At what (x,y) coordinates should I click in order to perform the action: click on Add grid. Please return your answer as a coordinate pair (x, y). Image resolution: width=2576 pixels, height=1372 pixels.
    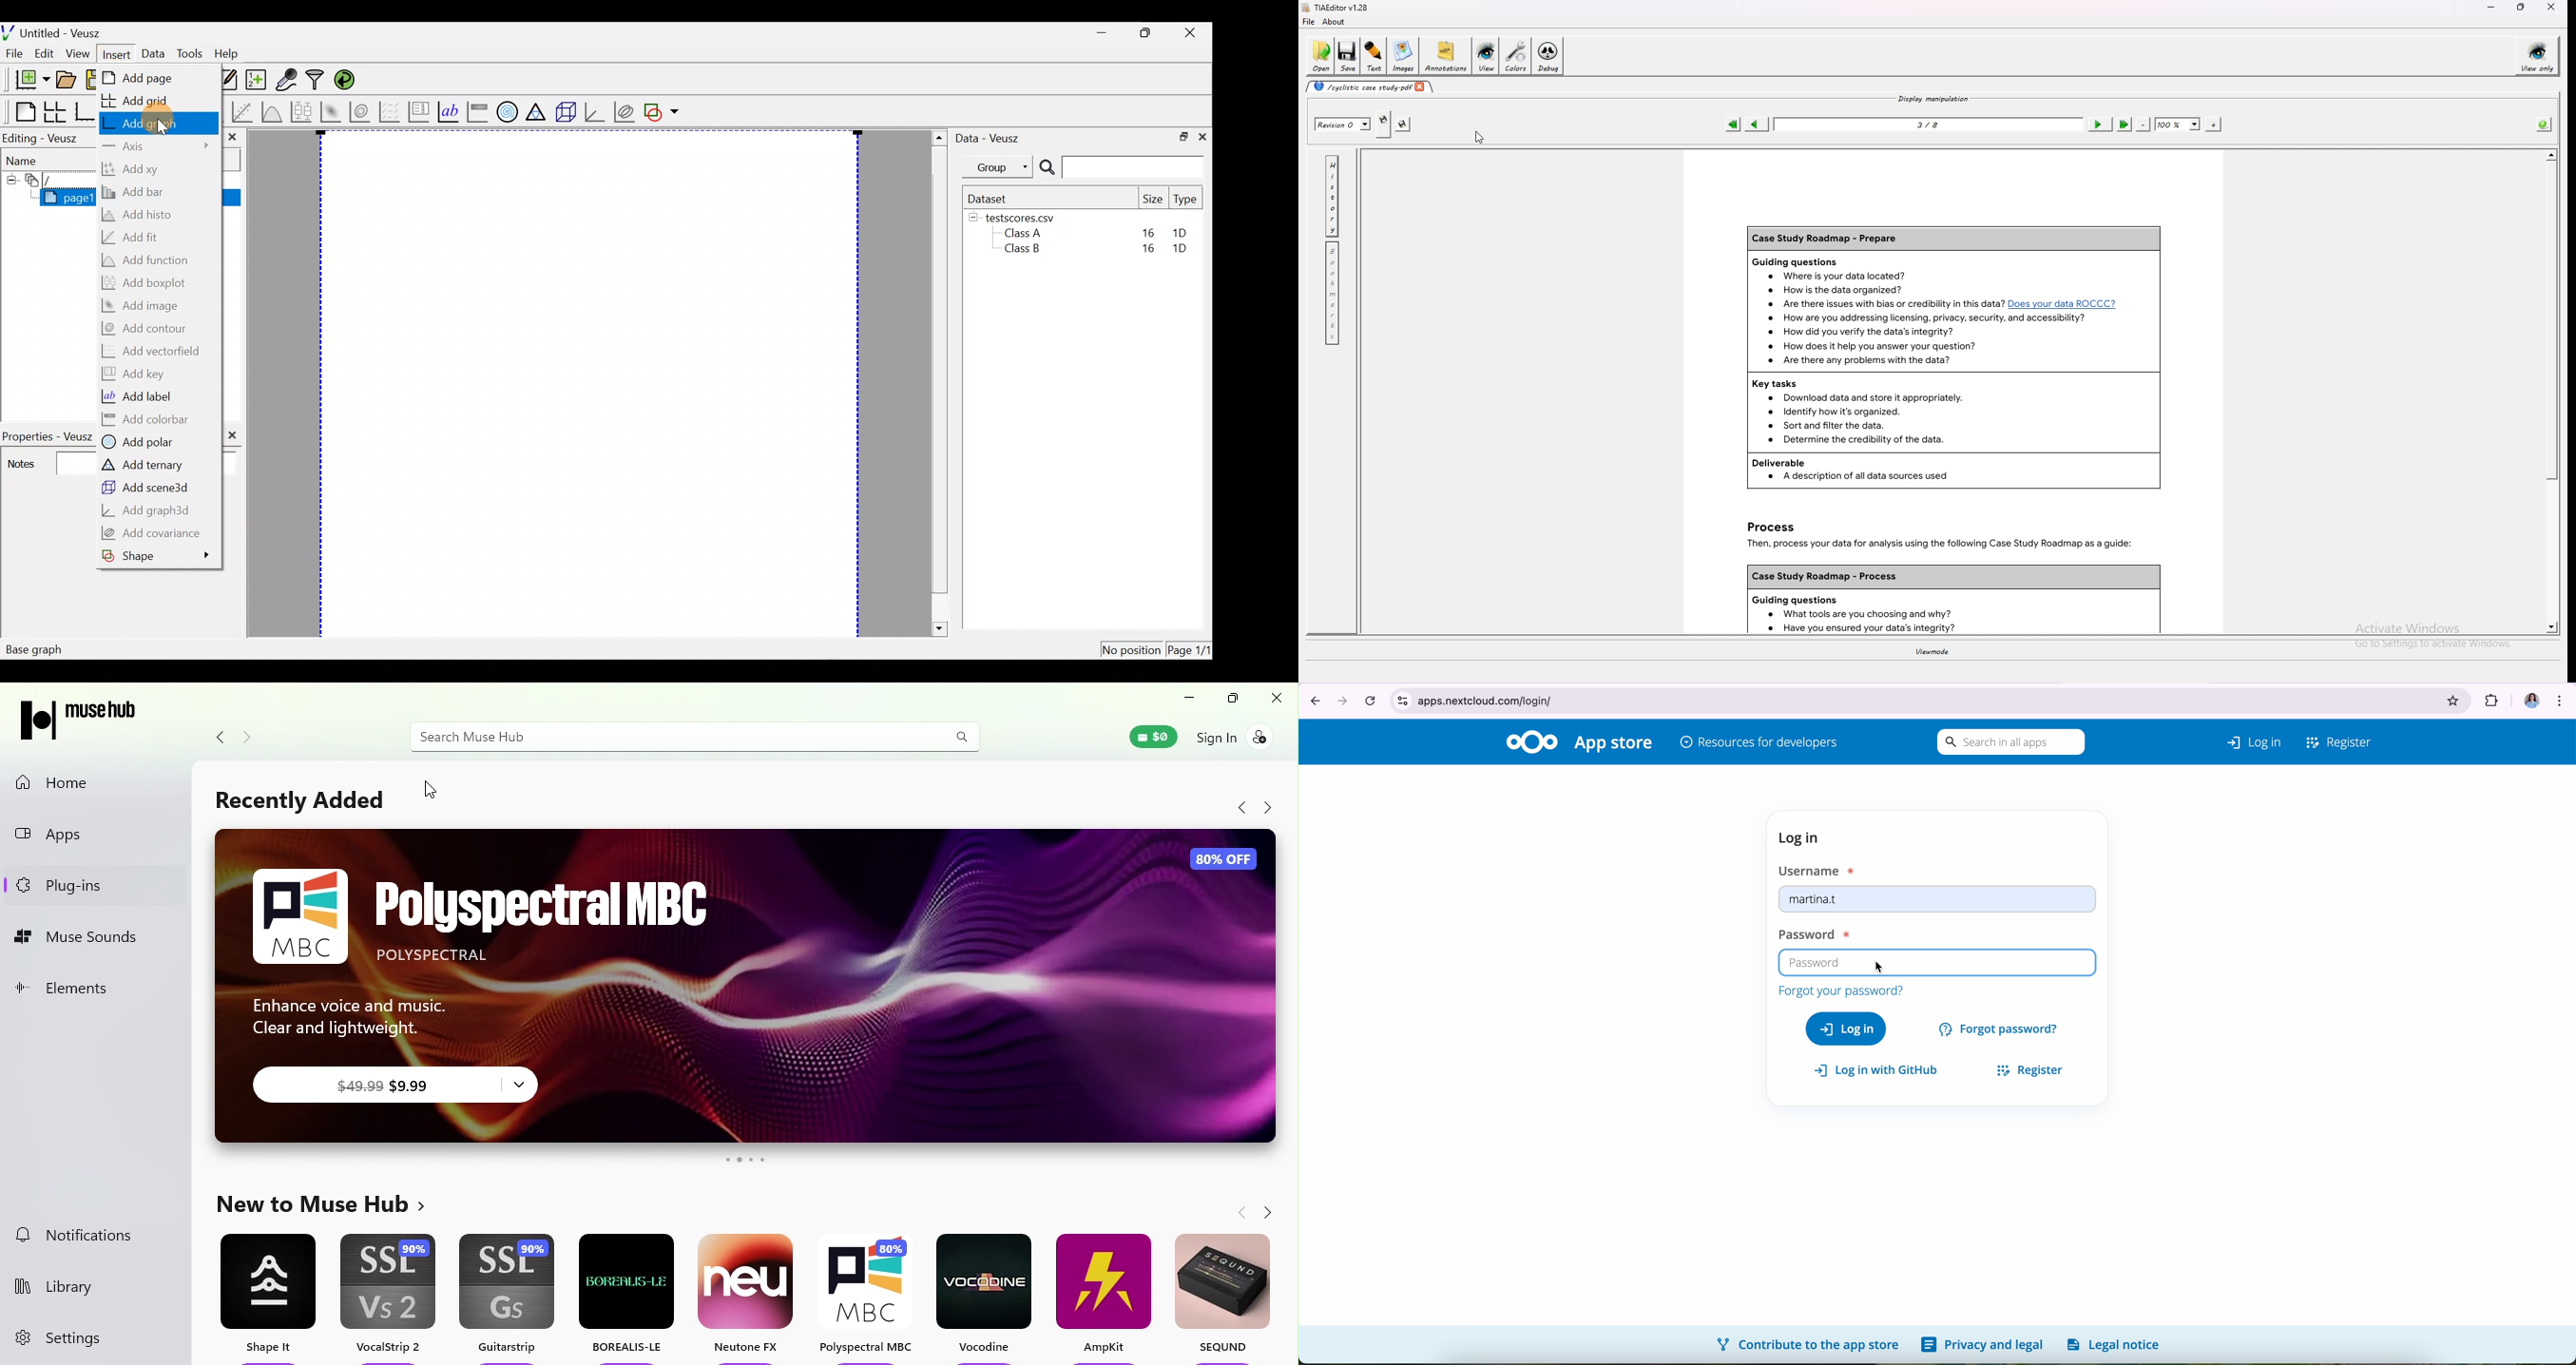
    Looking at the image, I should click on (143, 100).